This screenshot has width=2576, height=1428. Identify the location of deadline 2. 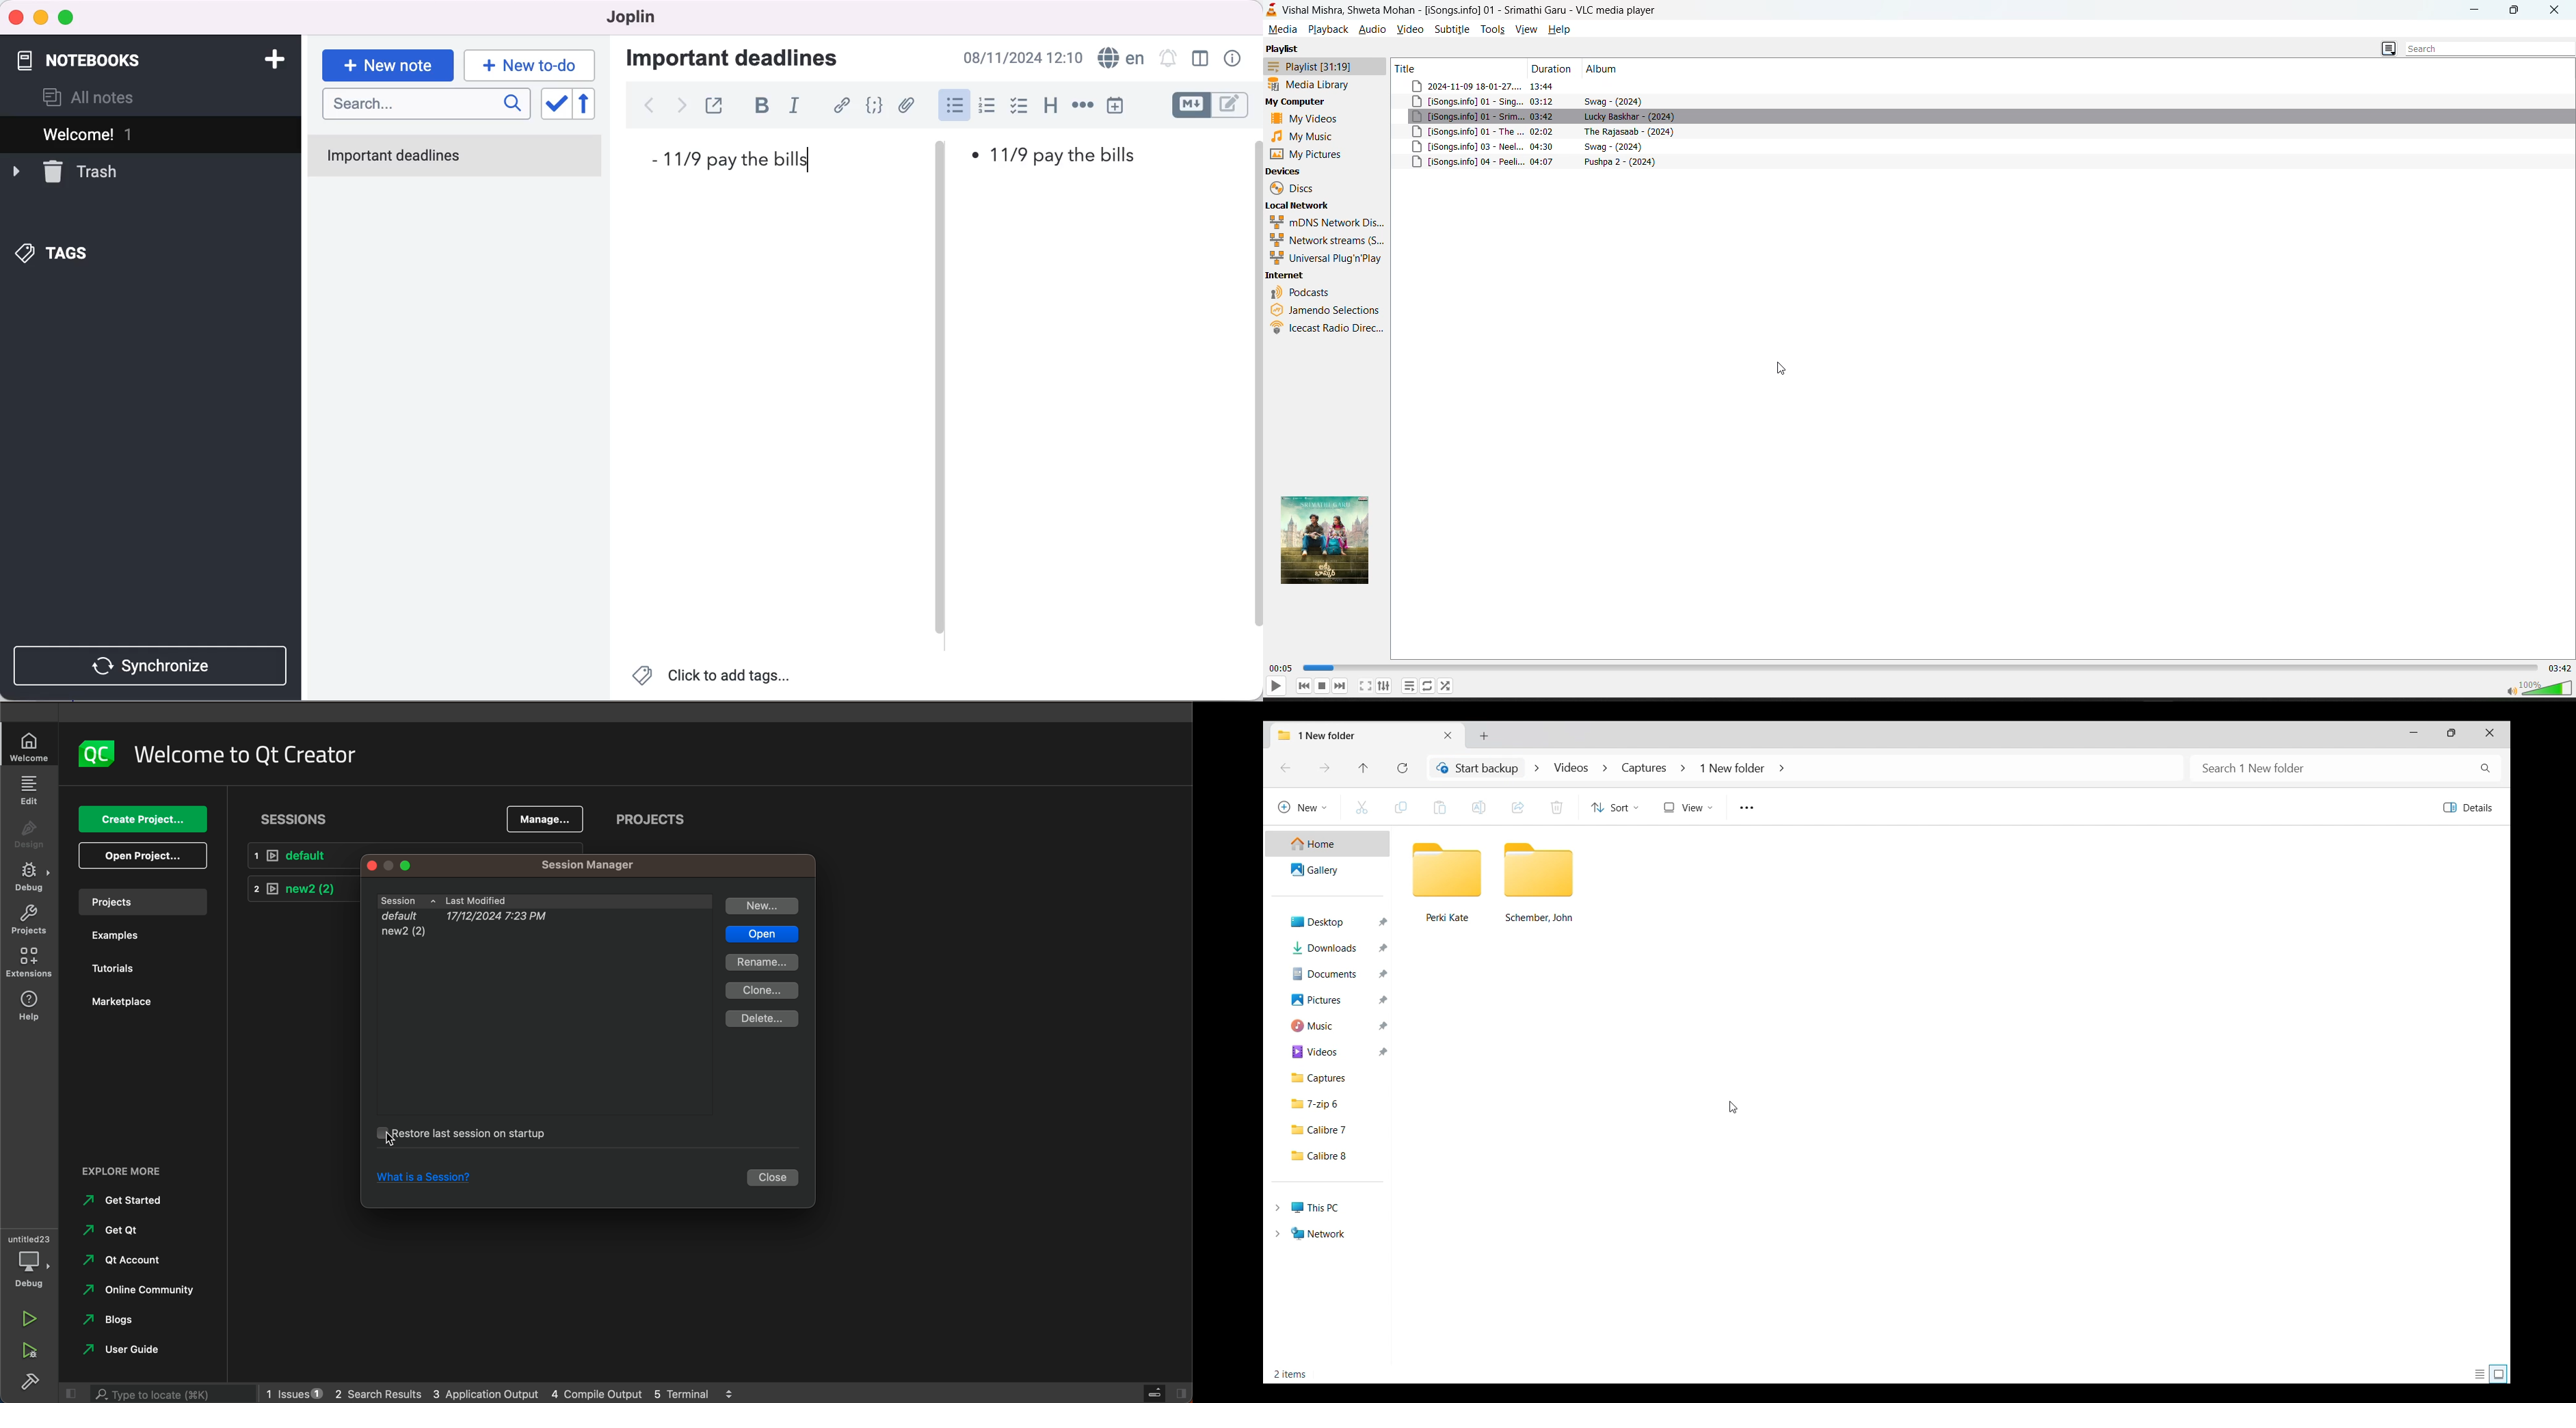
(1057, 155).